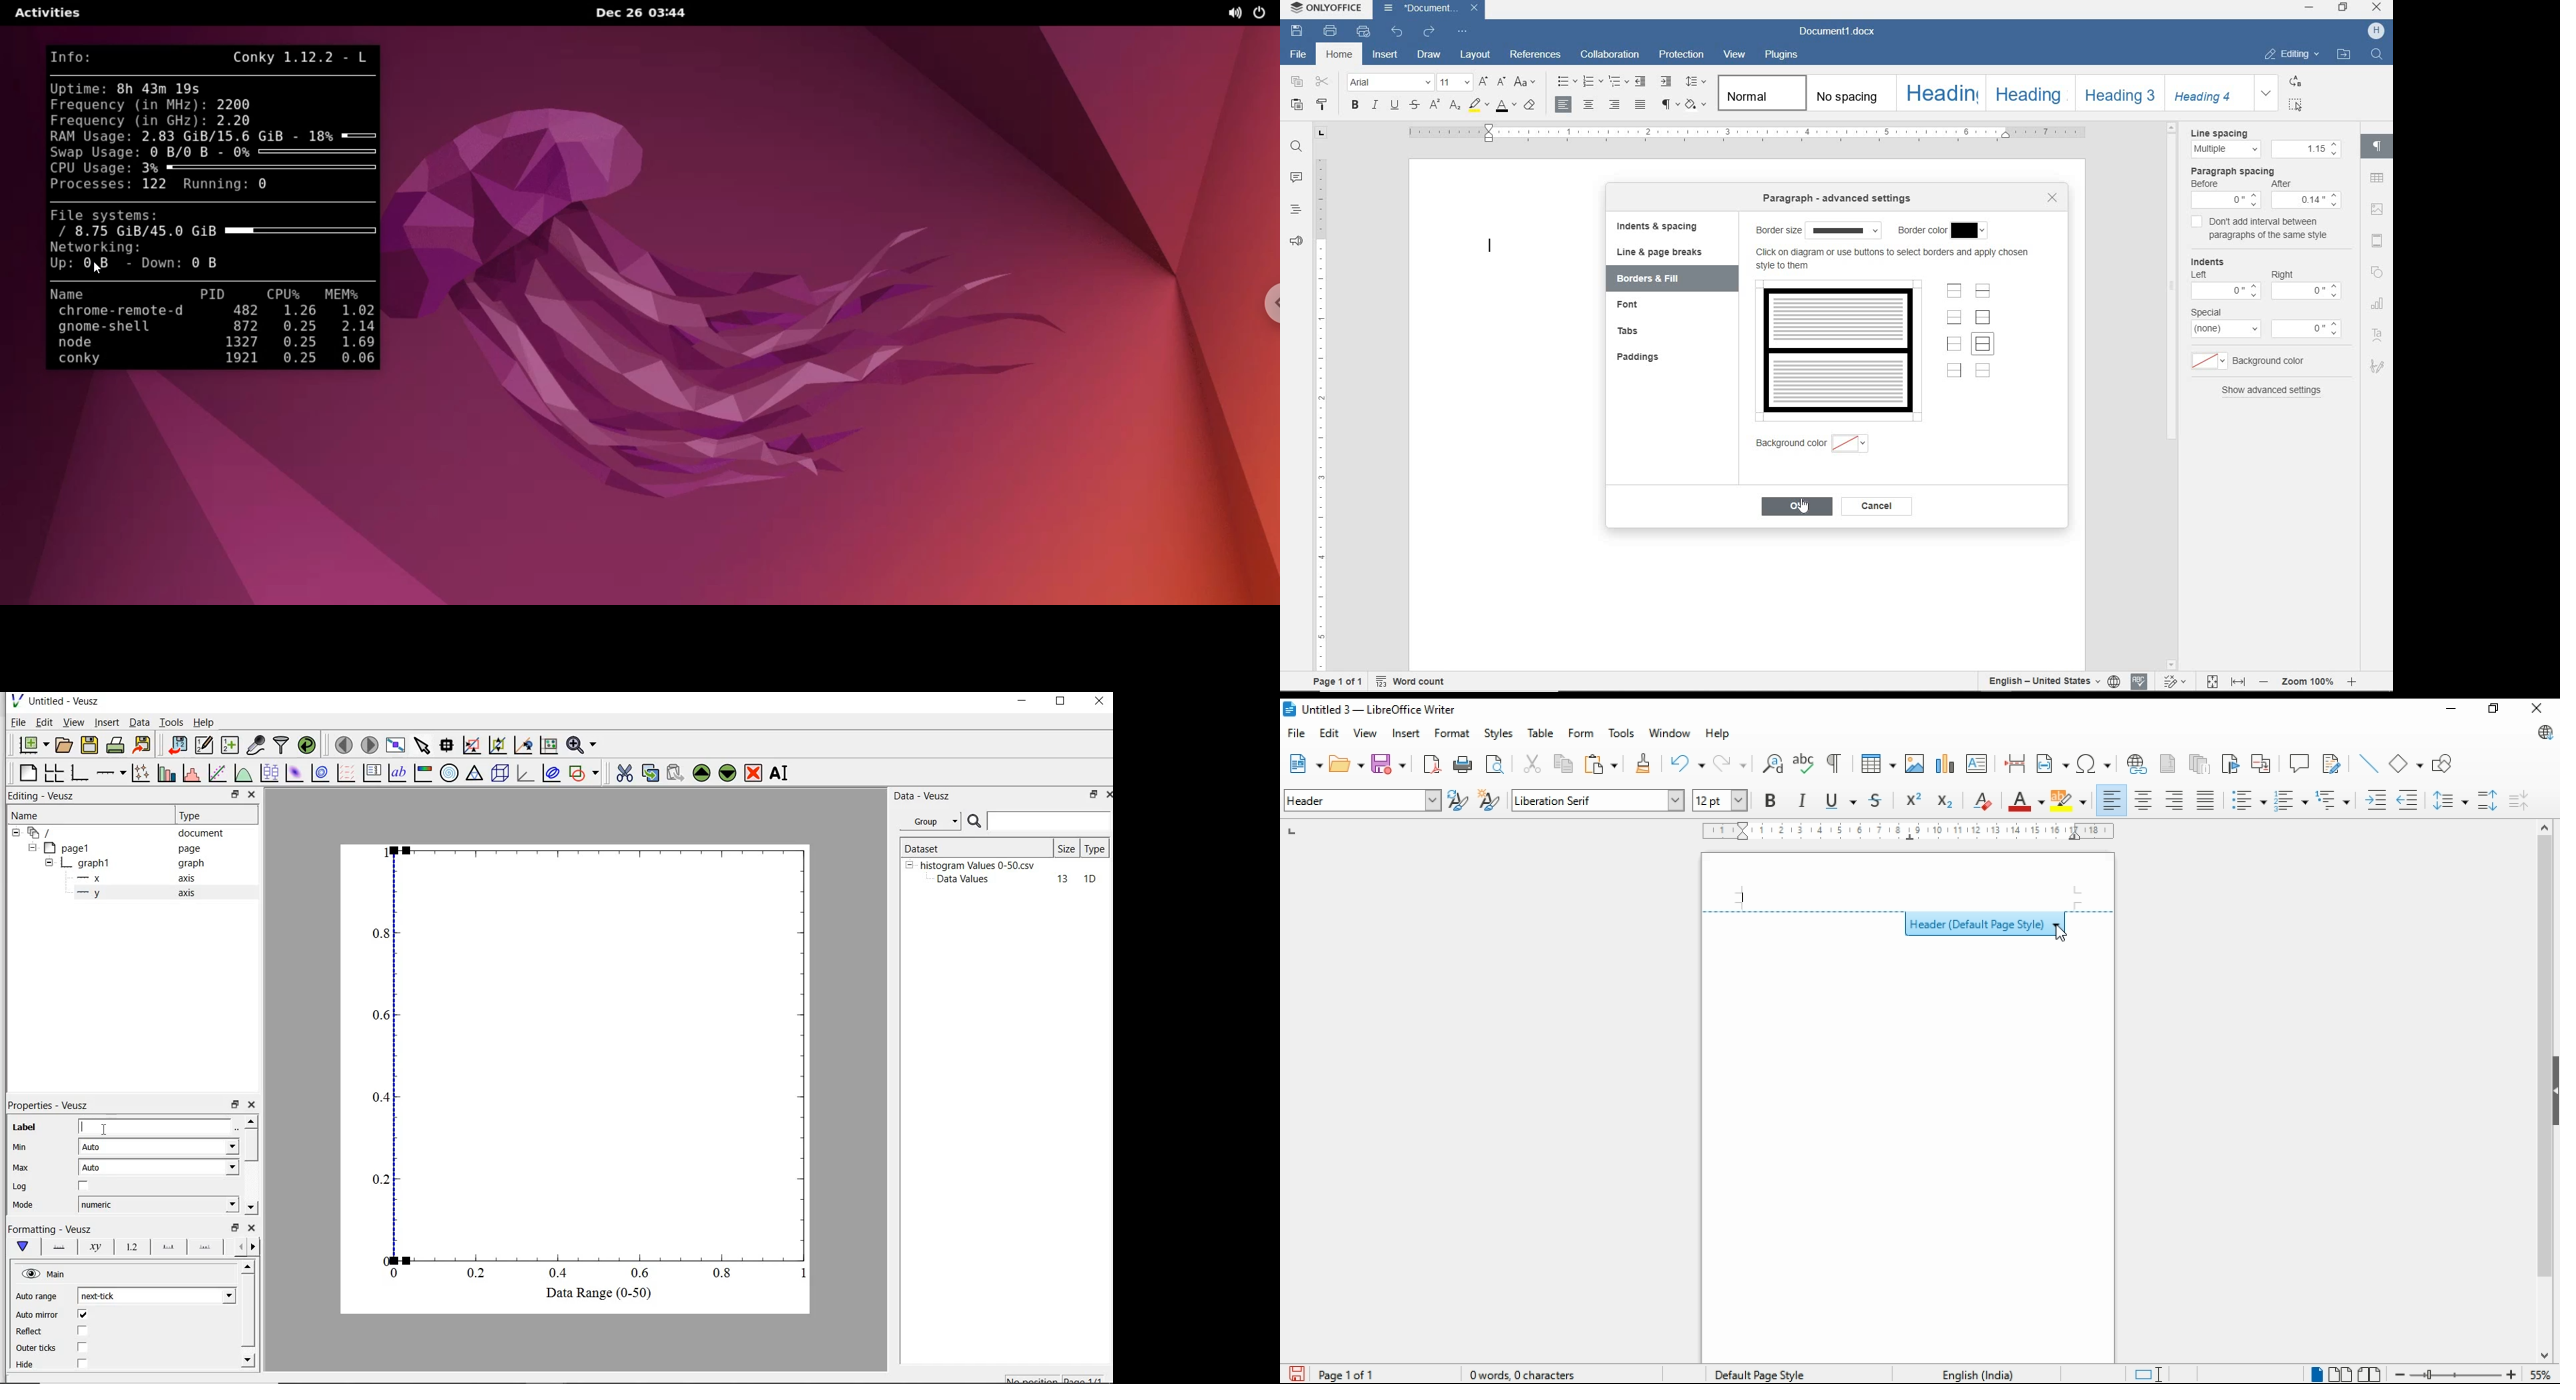 The height and width of the screenshot is (1400, 2576). What do you see at coordinates (1602, 764) in the screenshot?
I see `paste` at bounding box center [1602, 764].